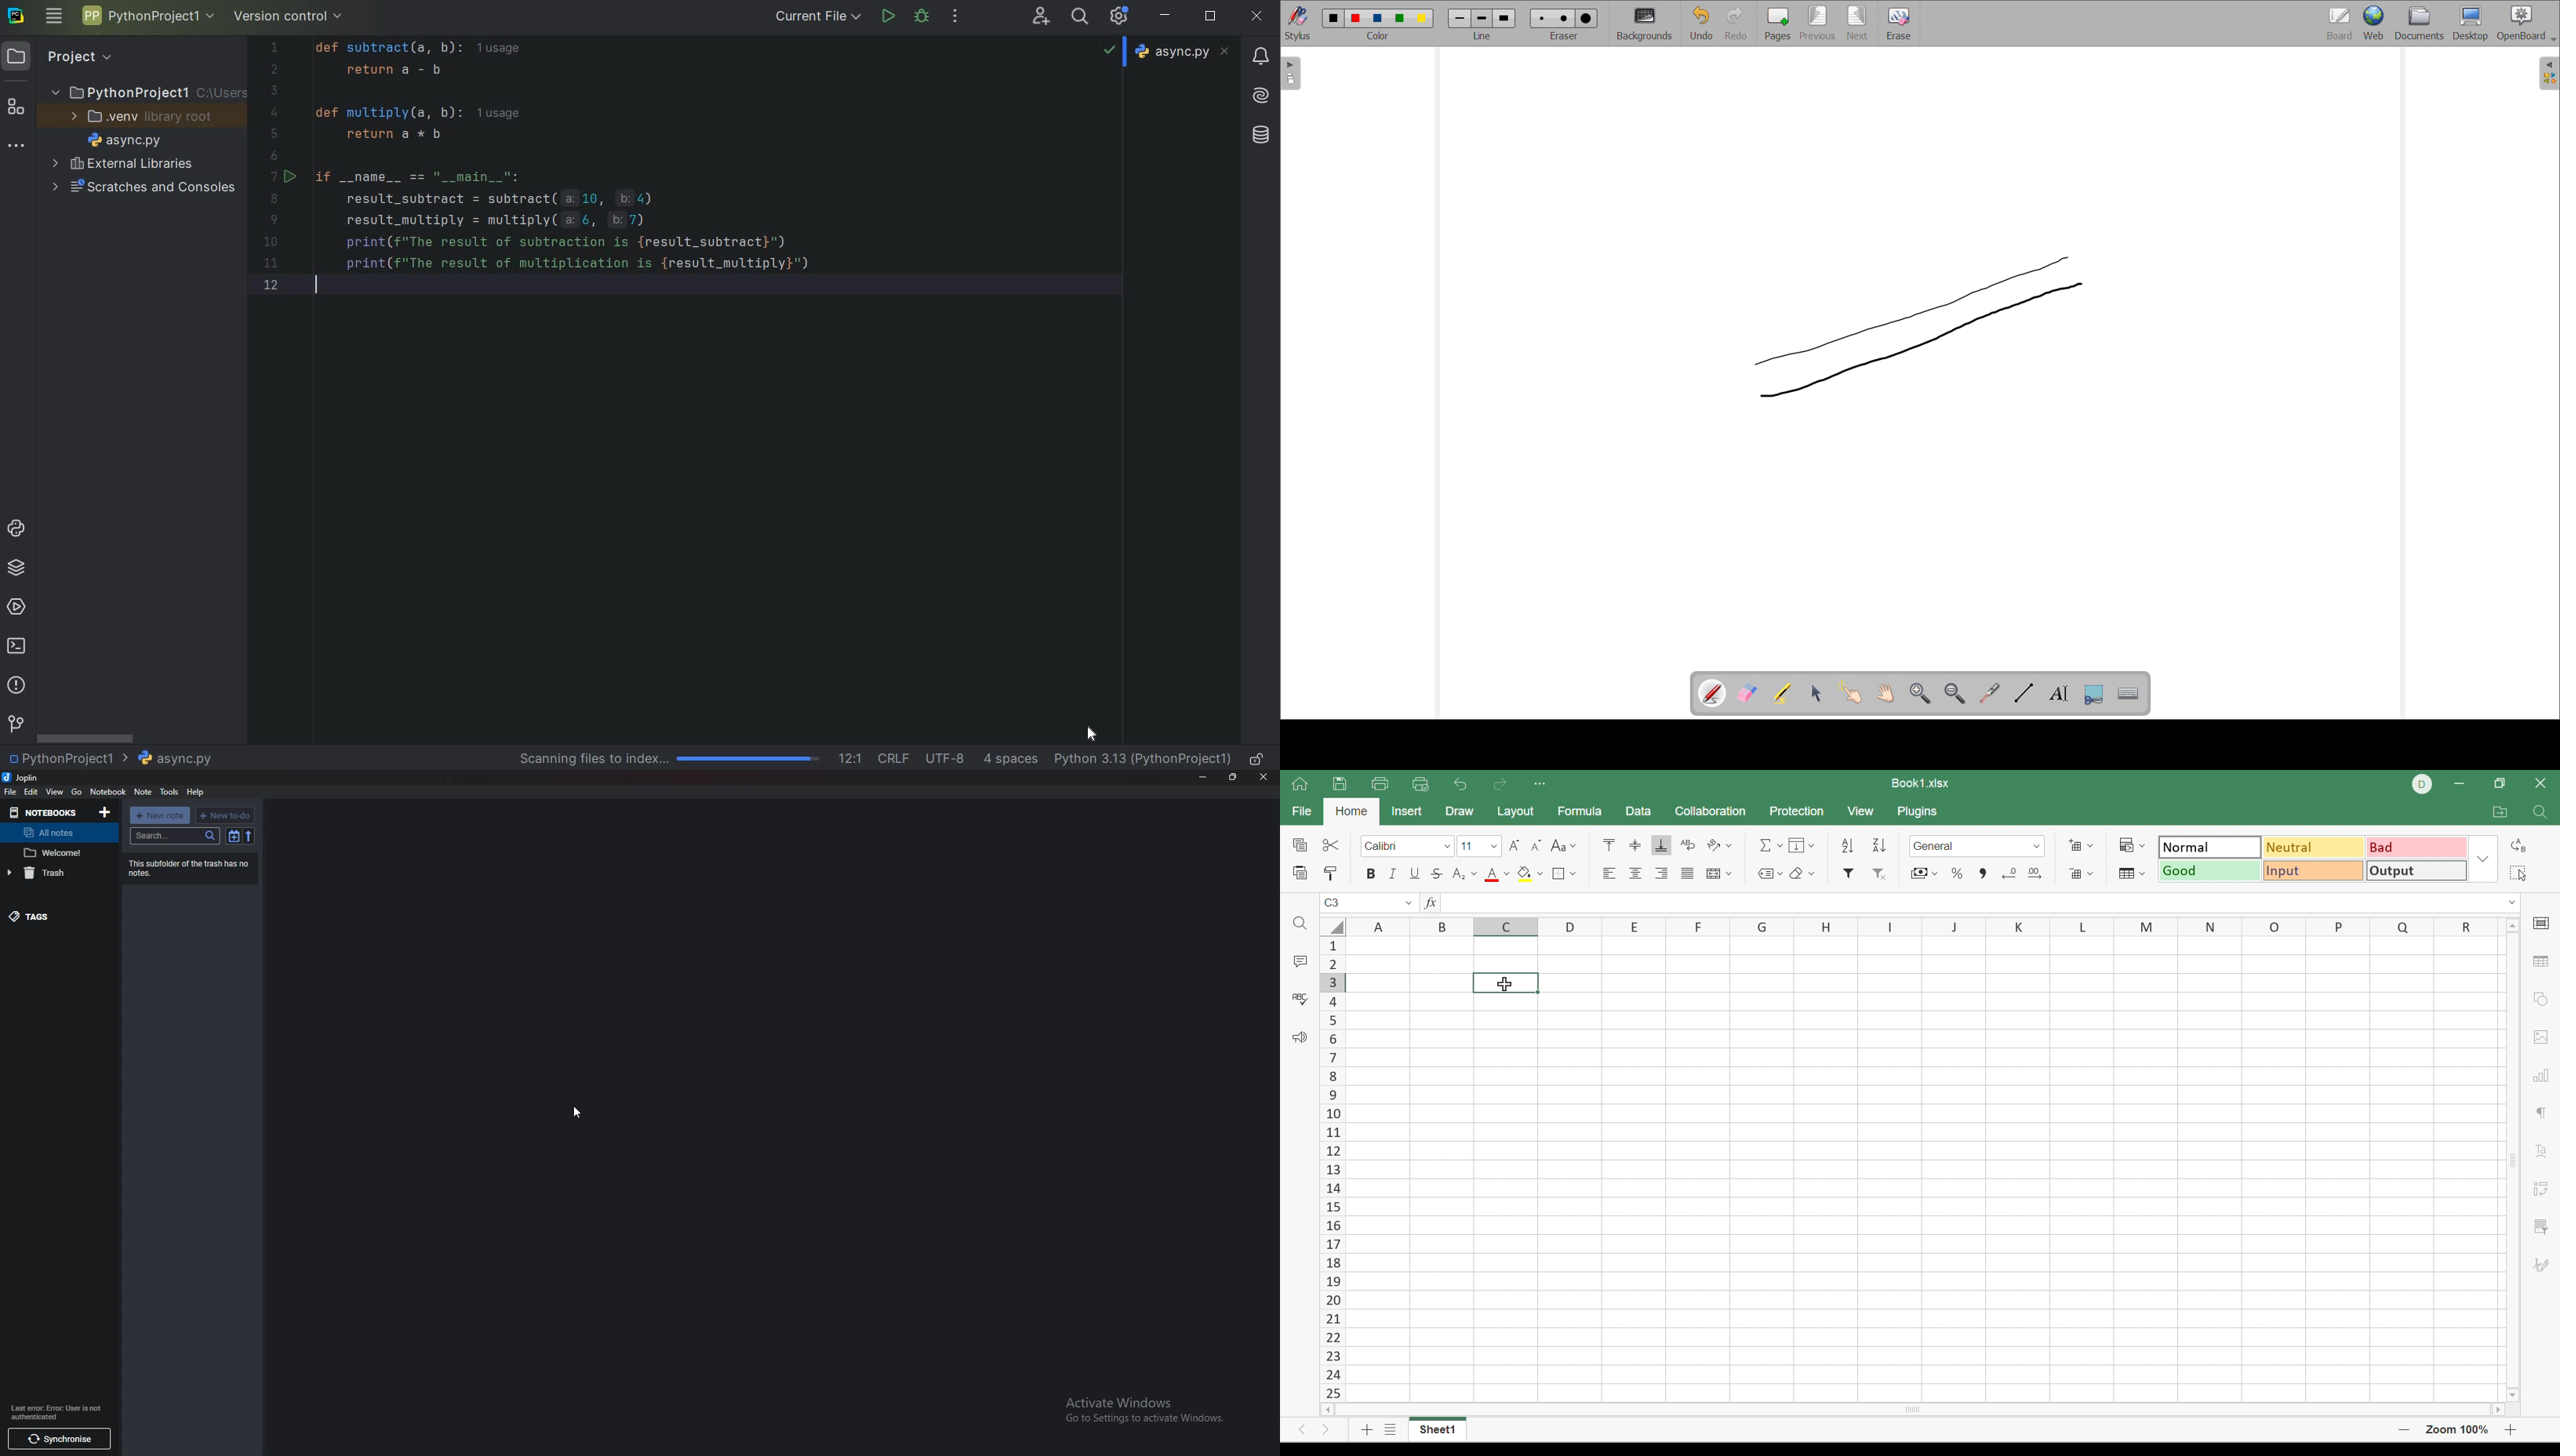  I want to click on Calibri, so click(1385, 847).